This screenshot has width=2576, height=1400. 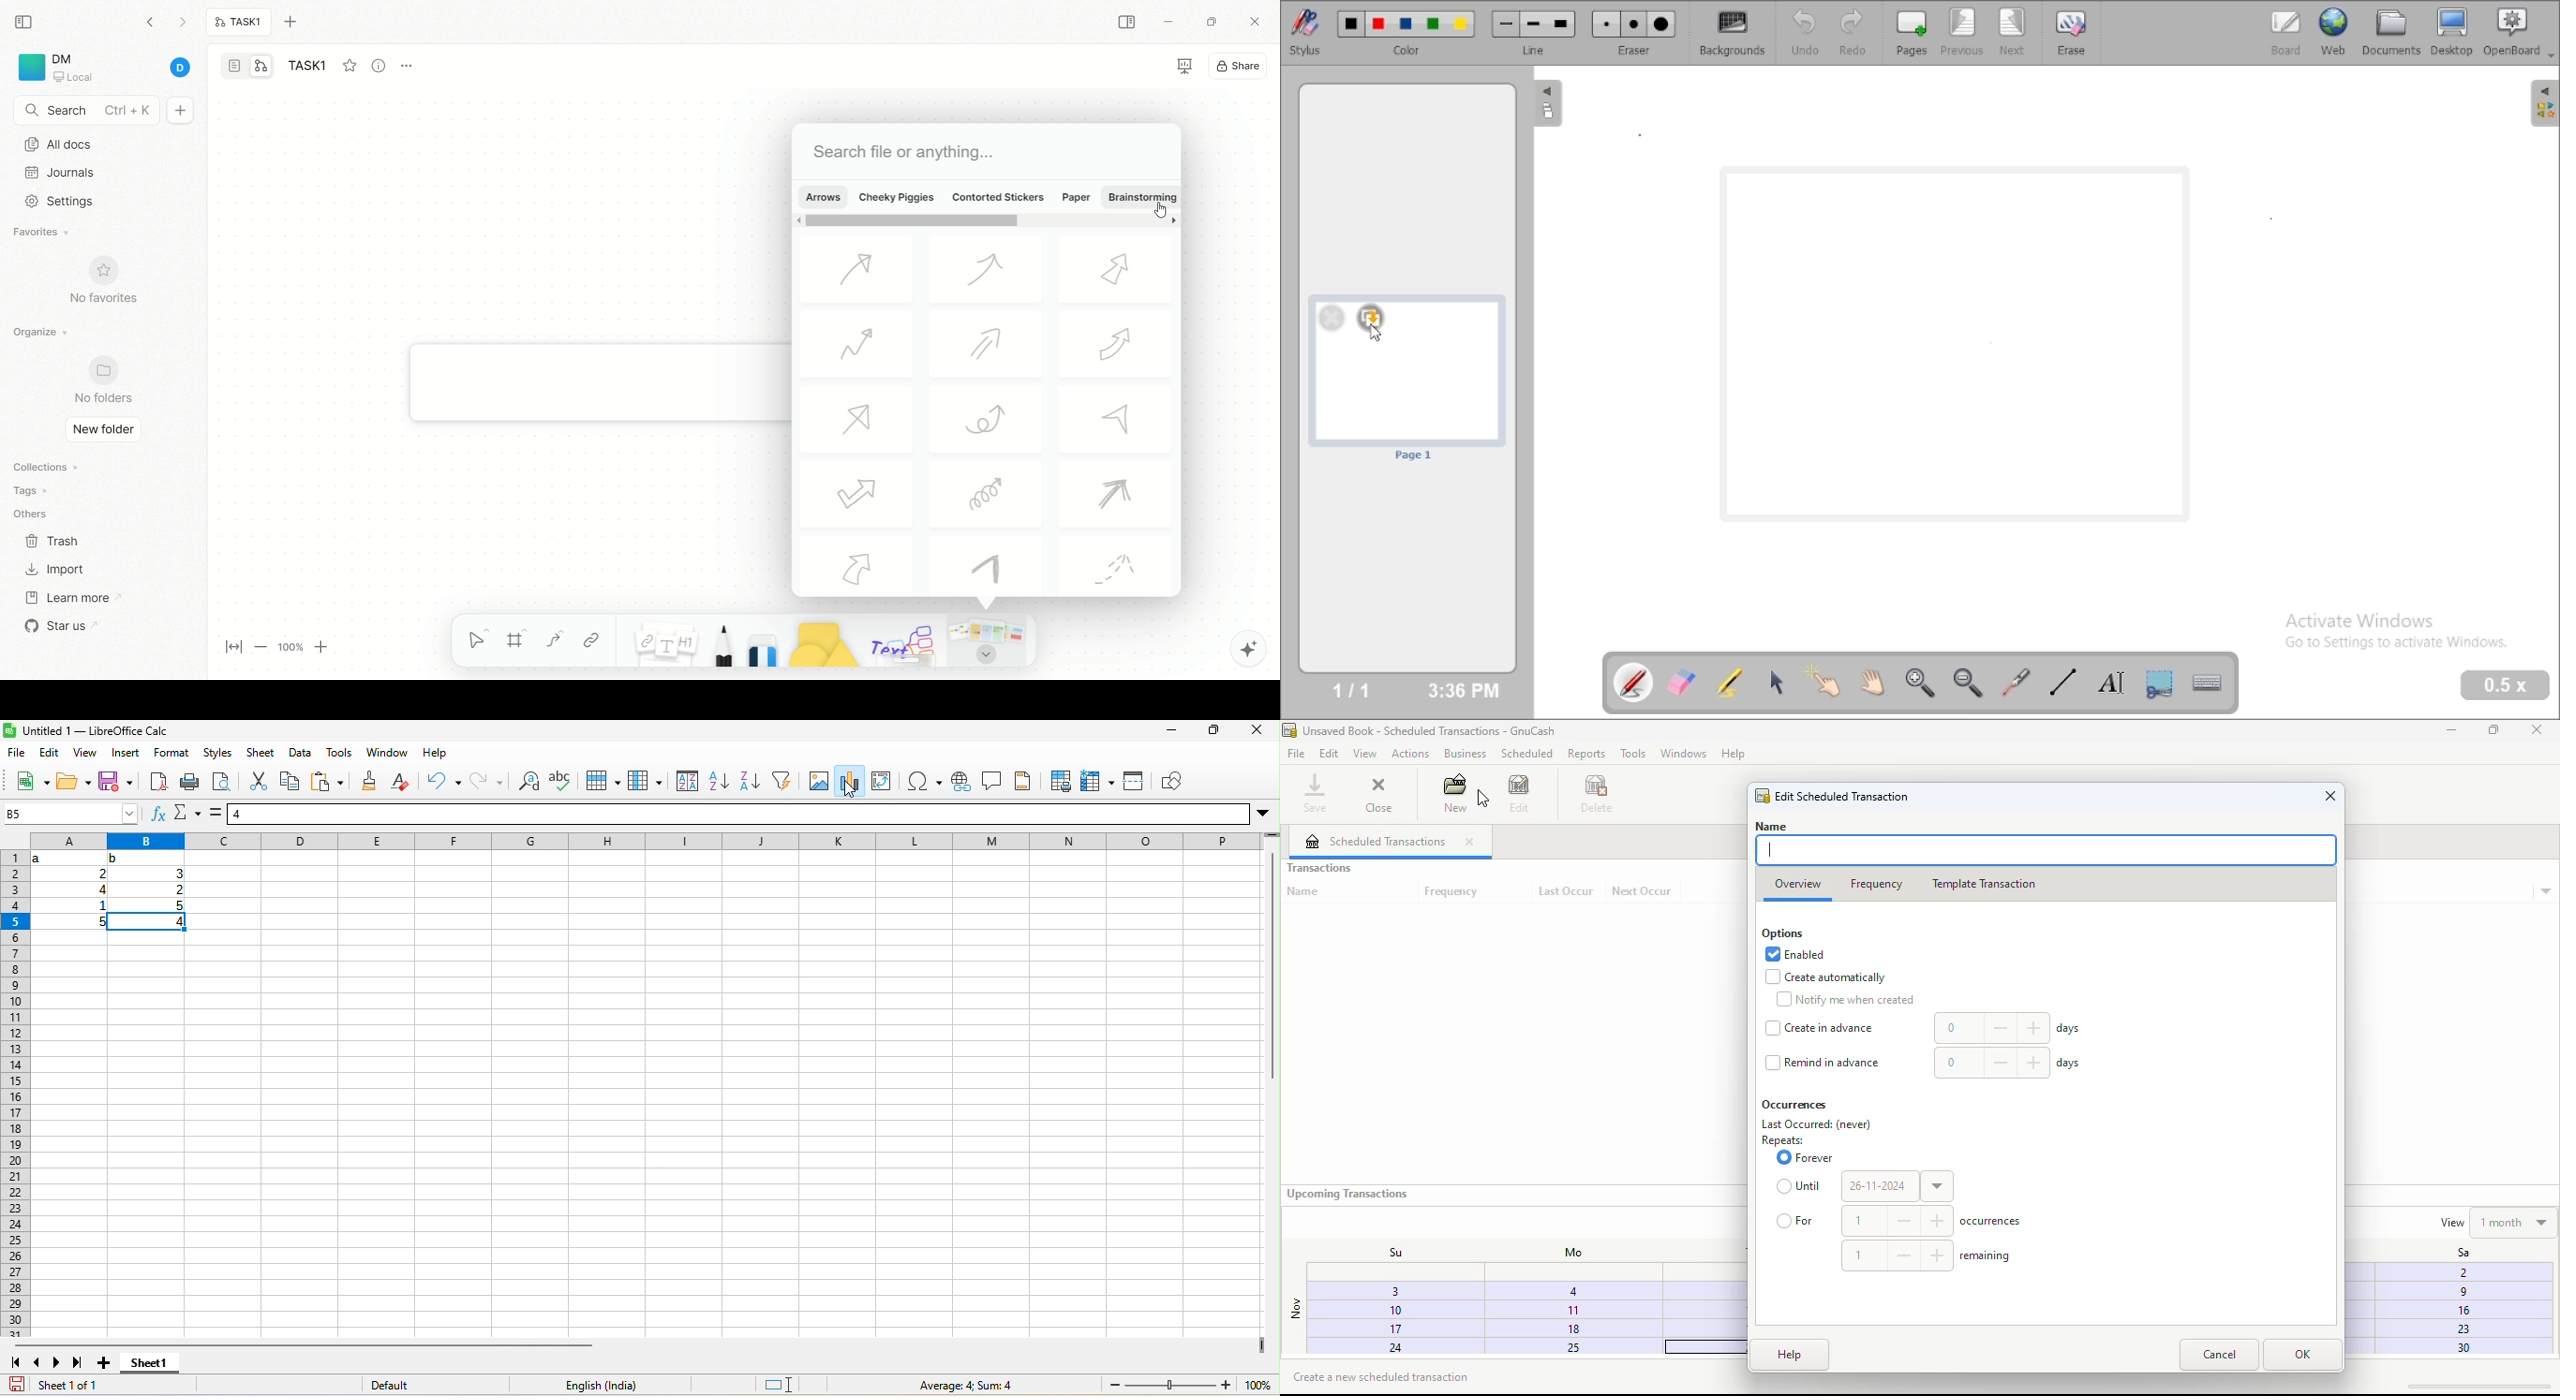 What do you see at coordinates (559, 780) in the screenshot?
I see `spelling` at bounding box center [559, 780].